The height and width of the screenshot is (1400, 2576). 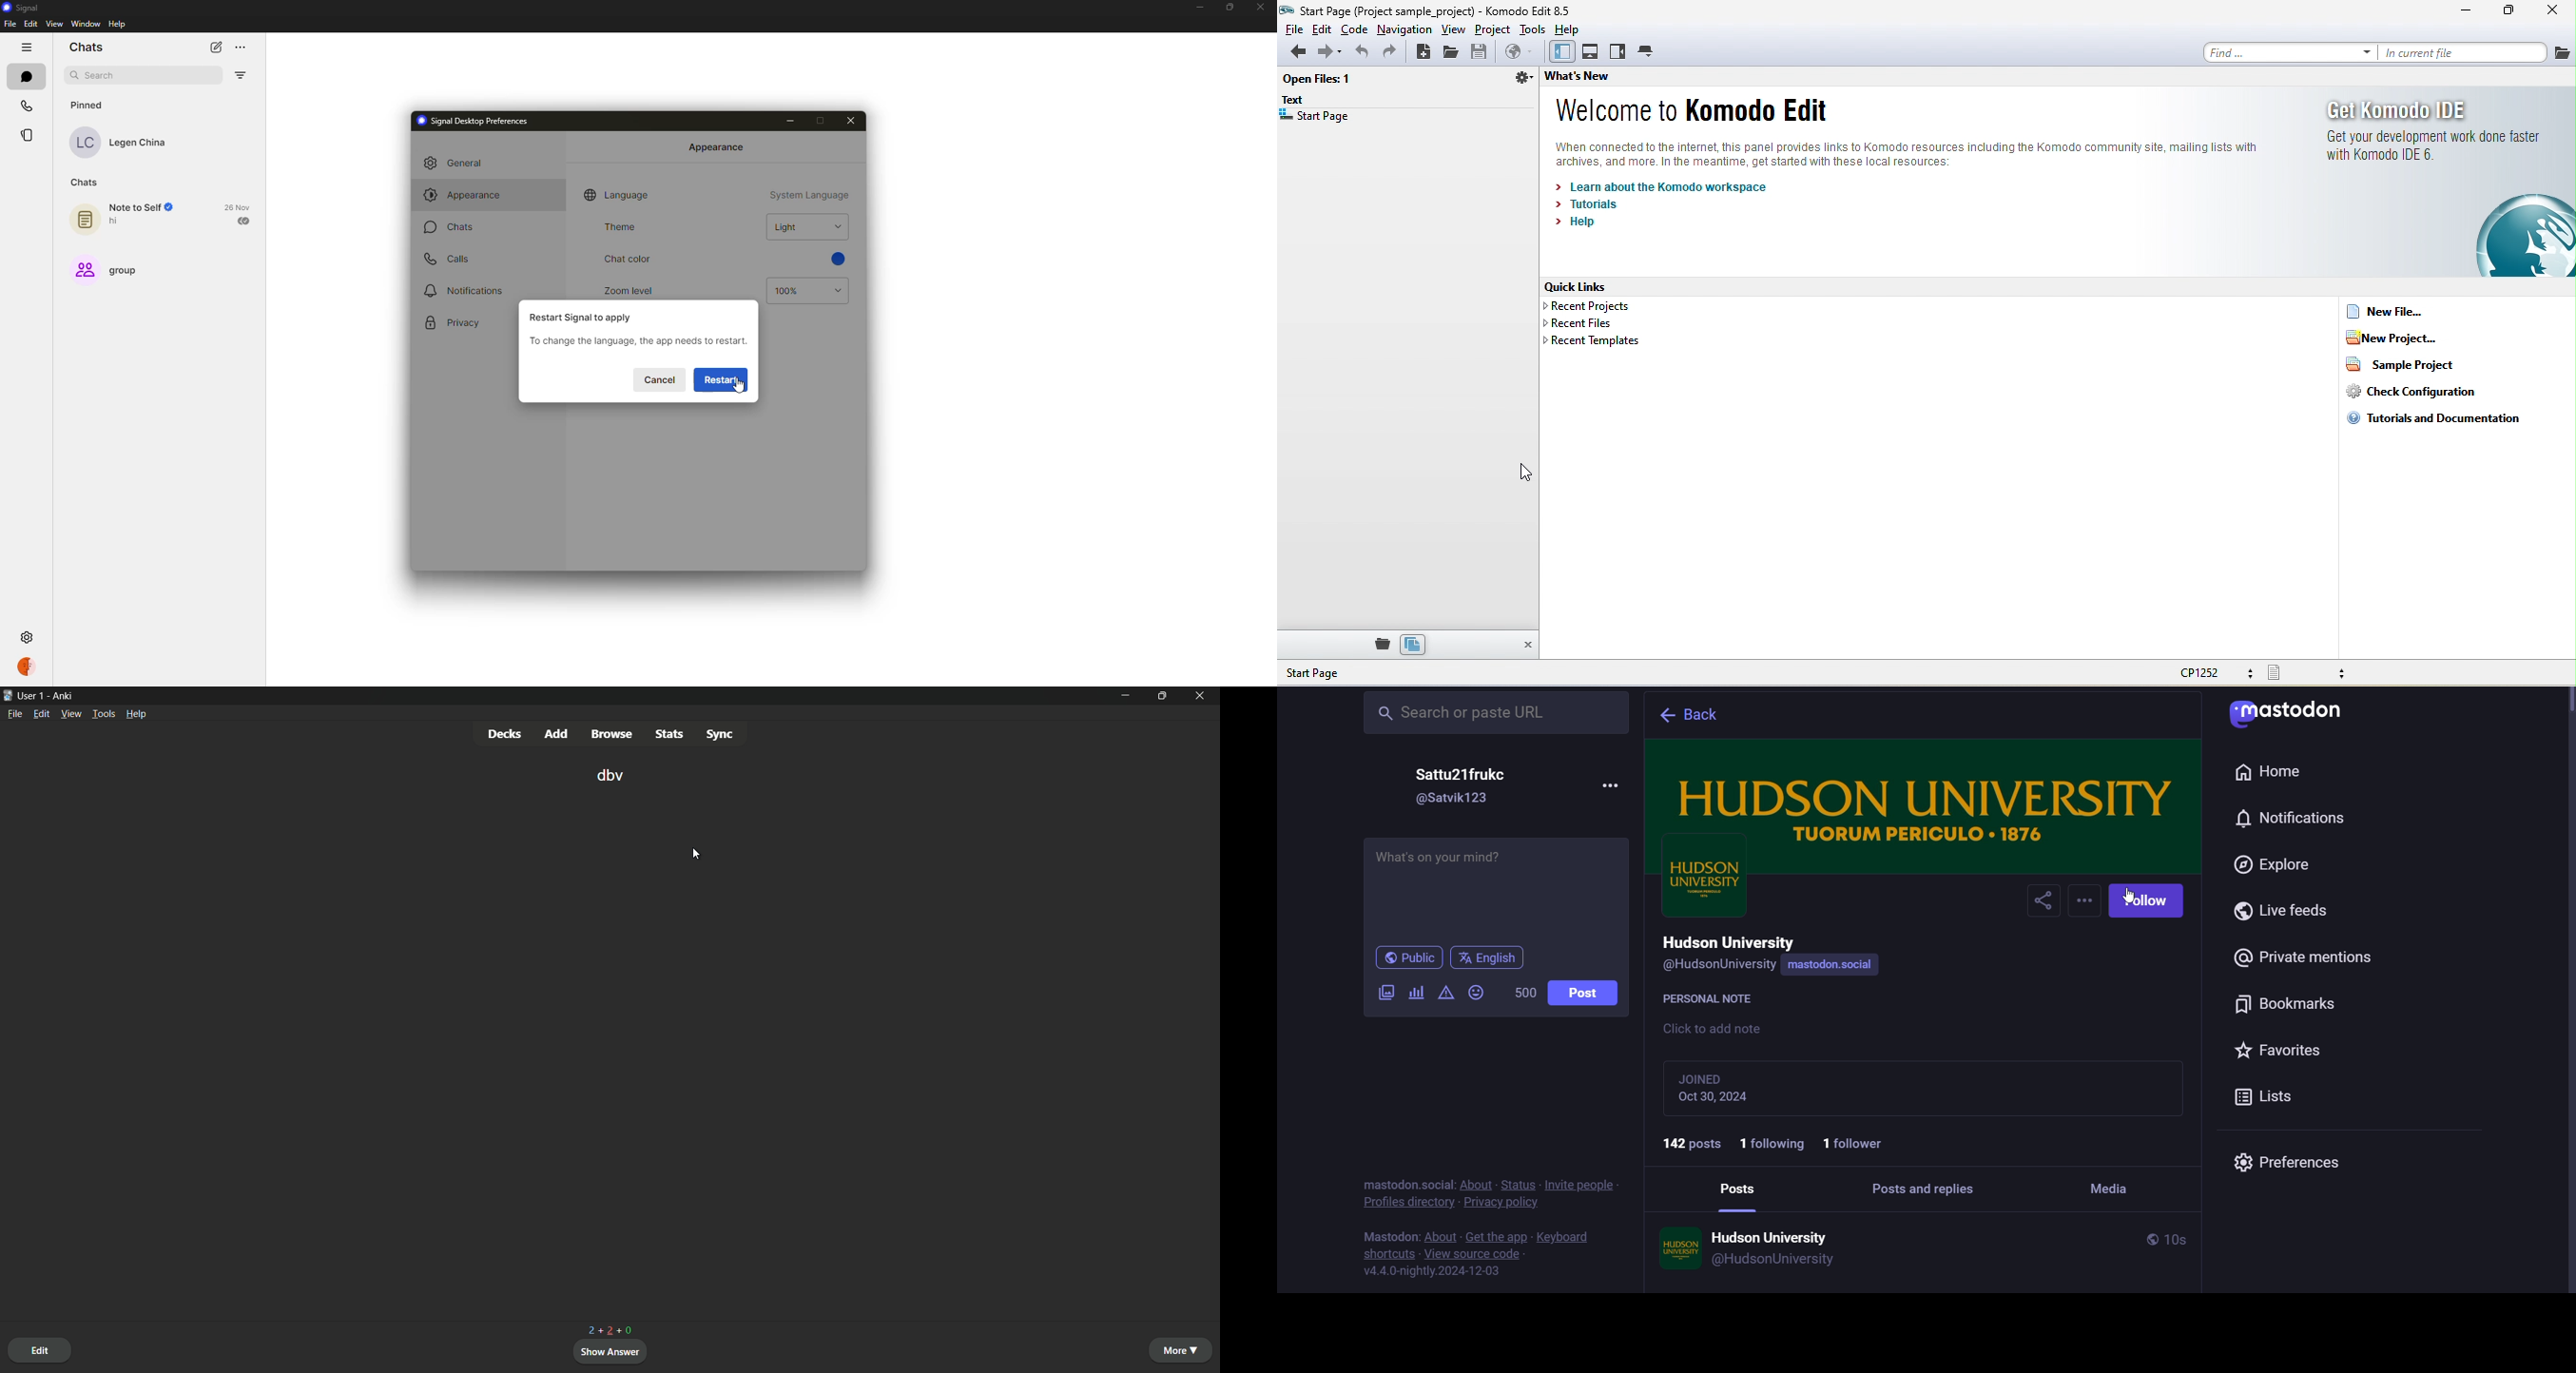 I want to click on chats, so click(x=26, y=76).